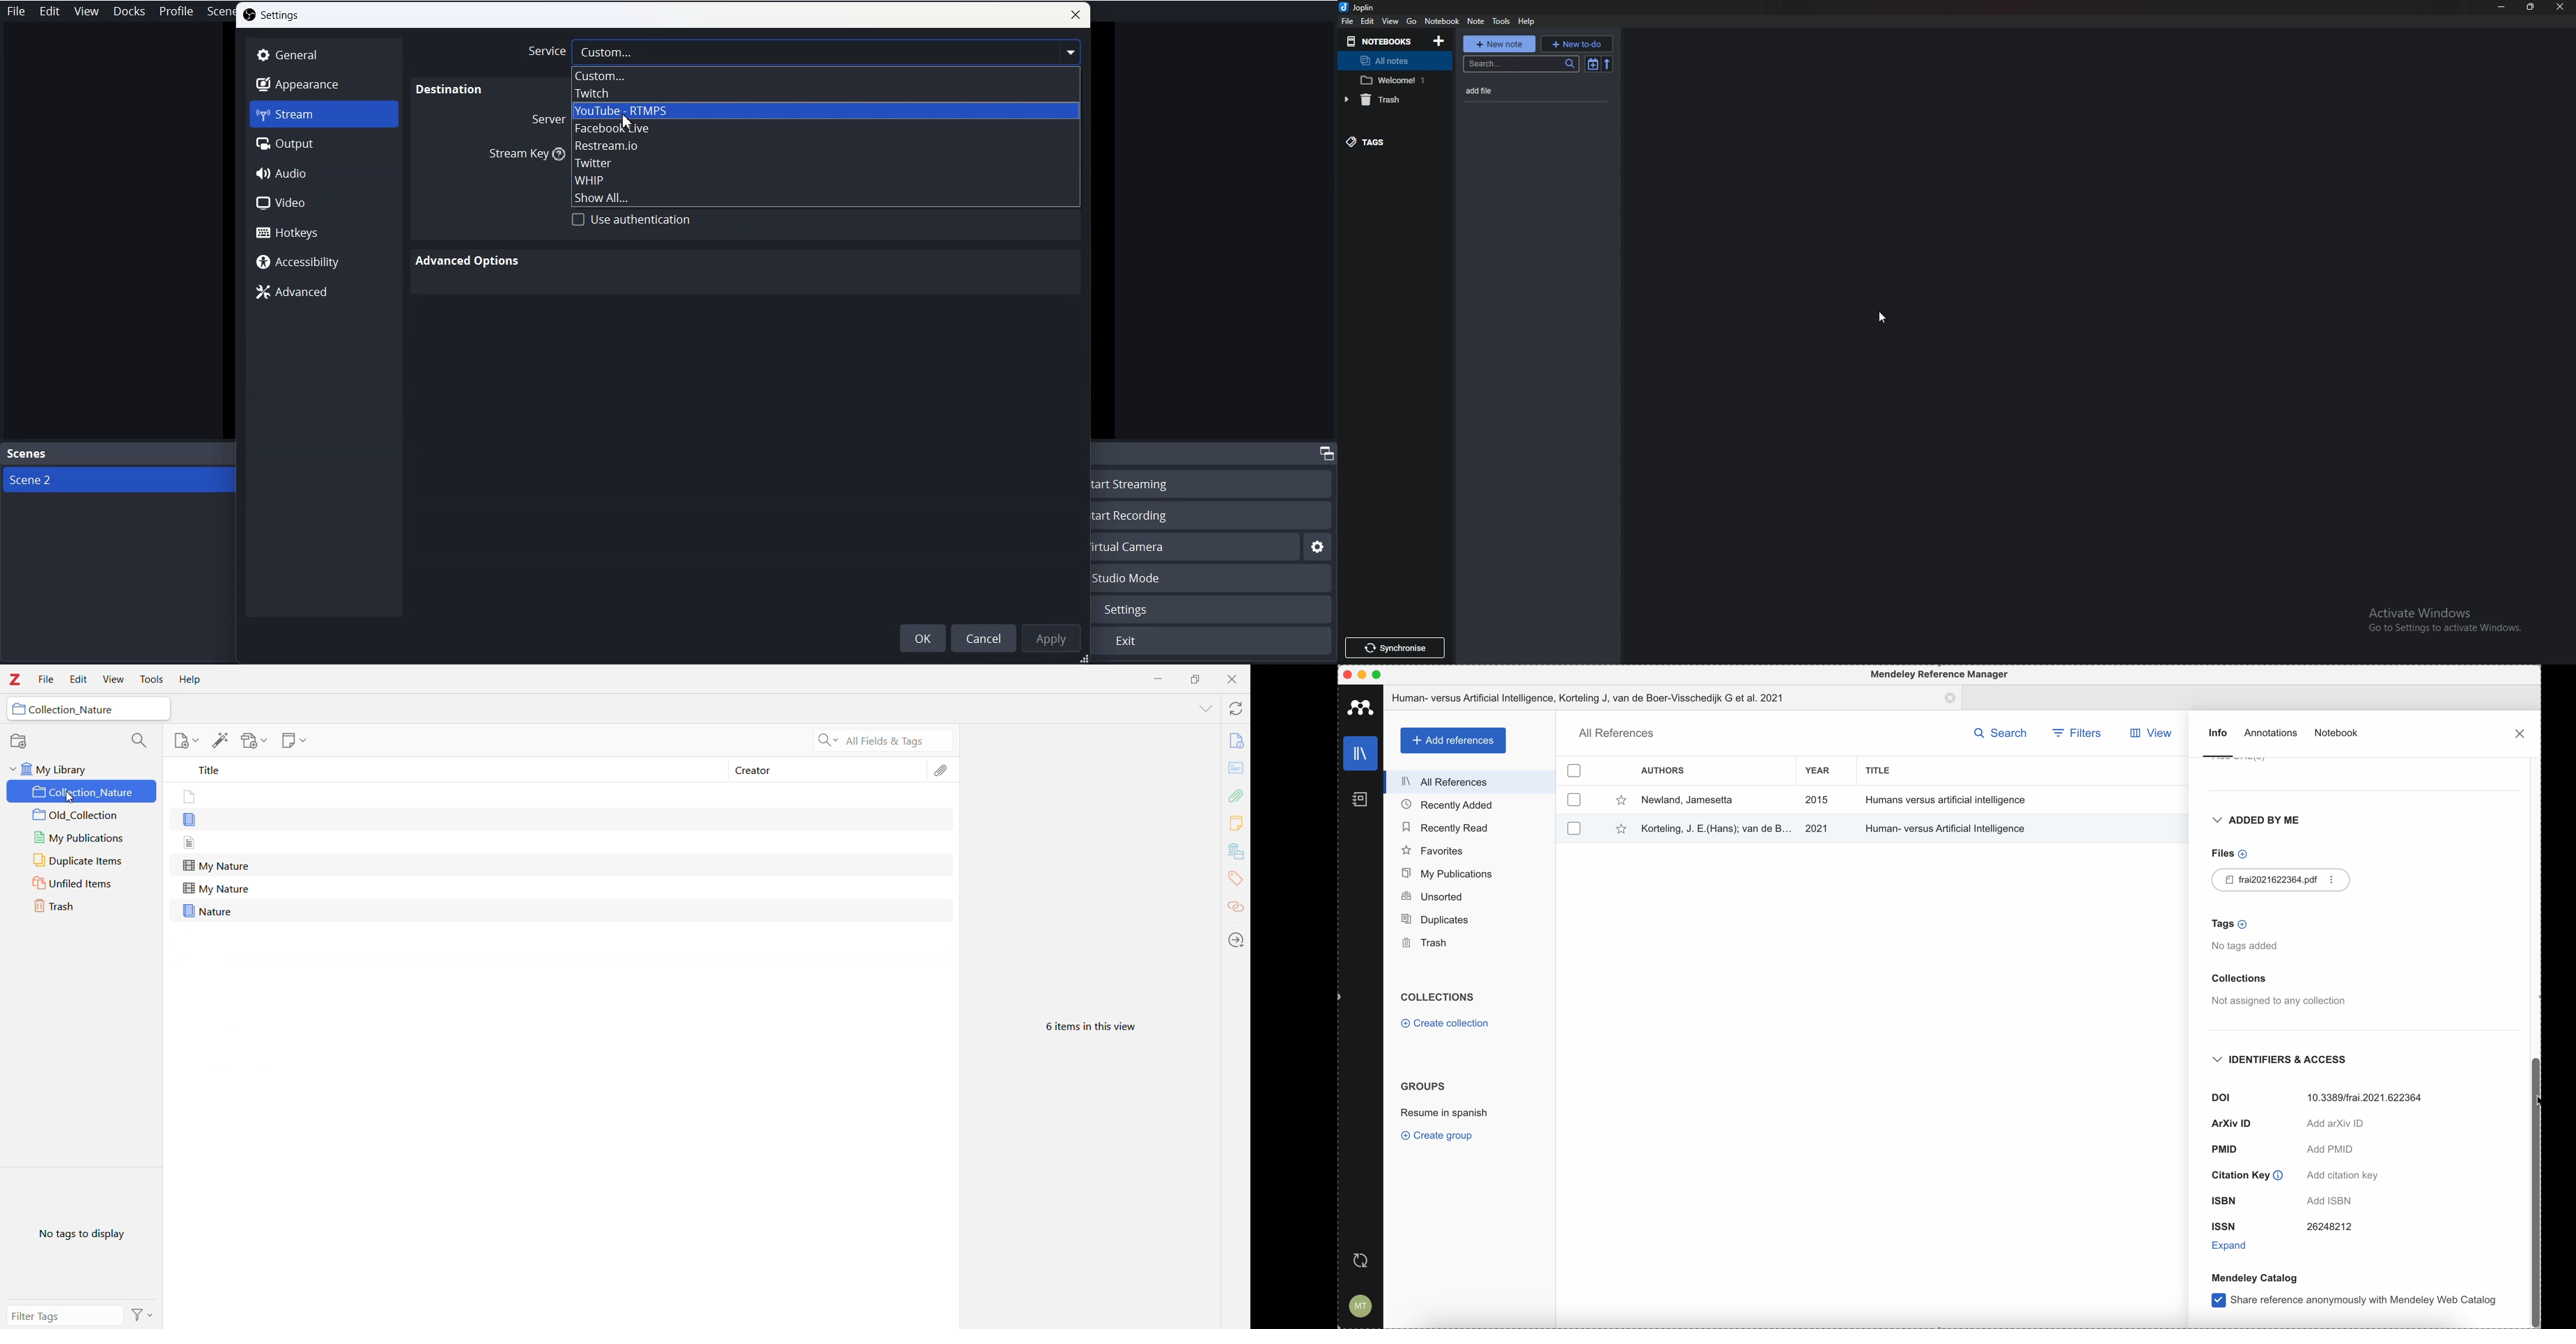 The width and height of the screenshot is (2576, 1344). Describe the element at coordinates (324, 55) in the screenshot. I see `General` at that location.